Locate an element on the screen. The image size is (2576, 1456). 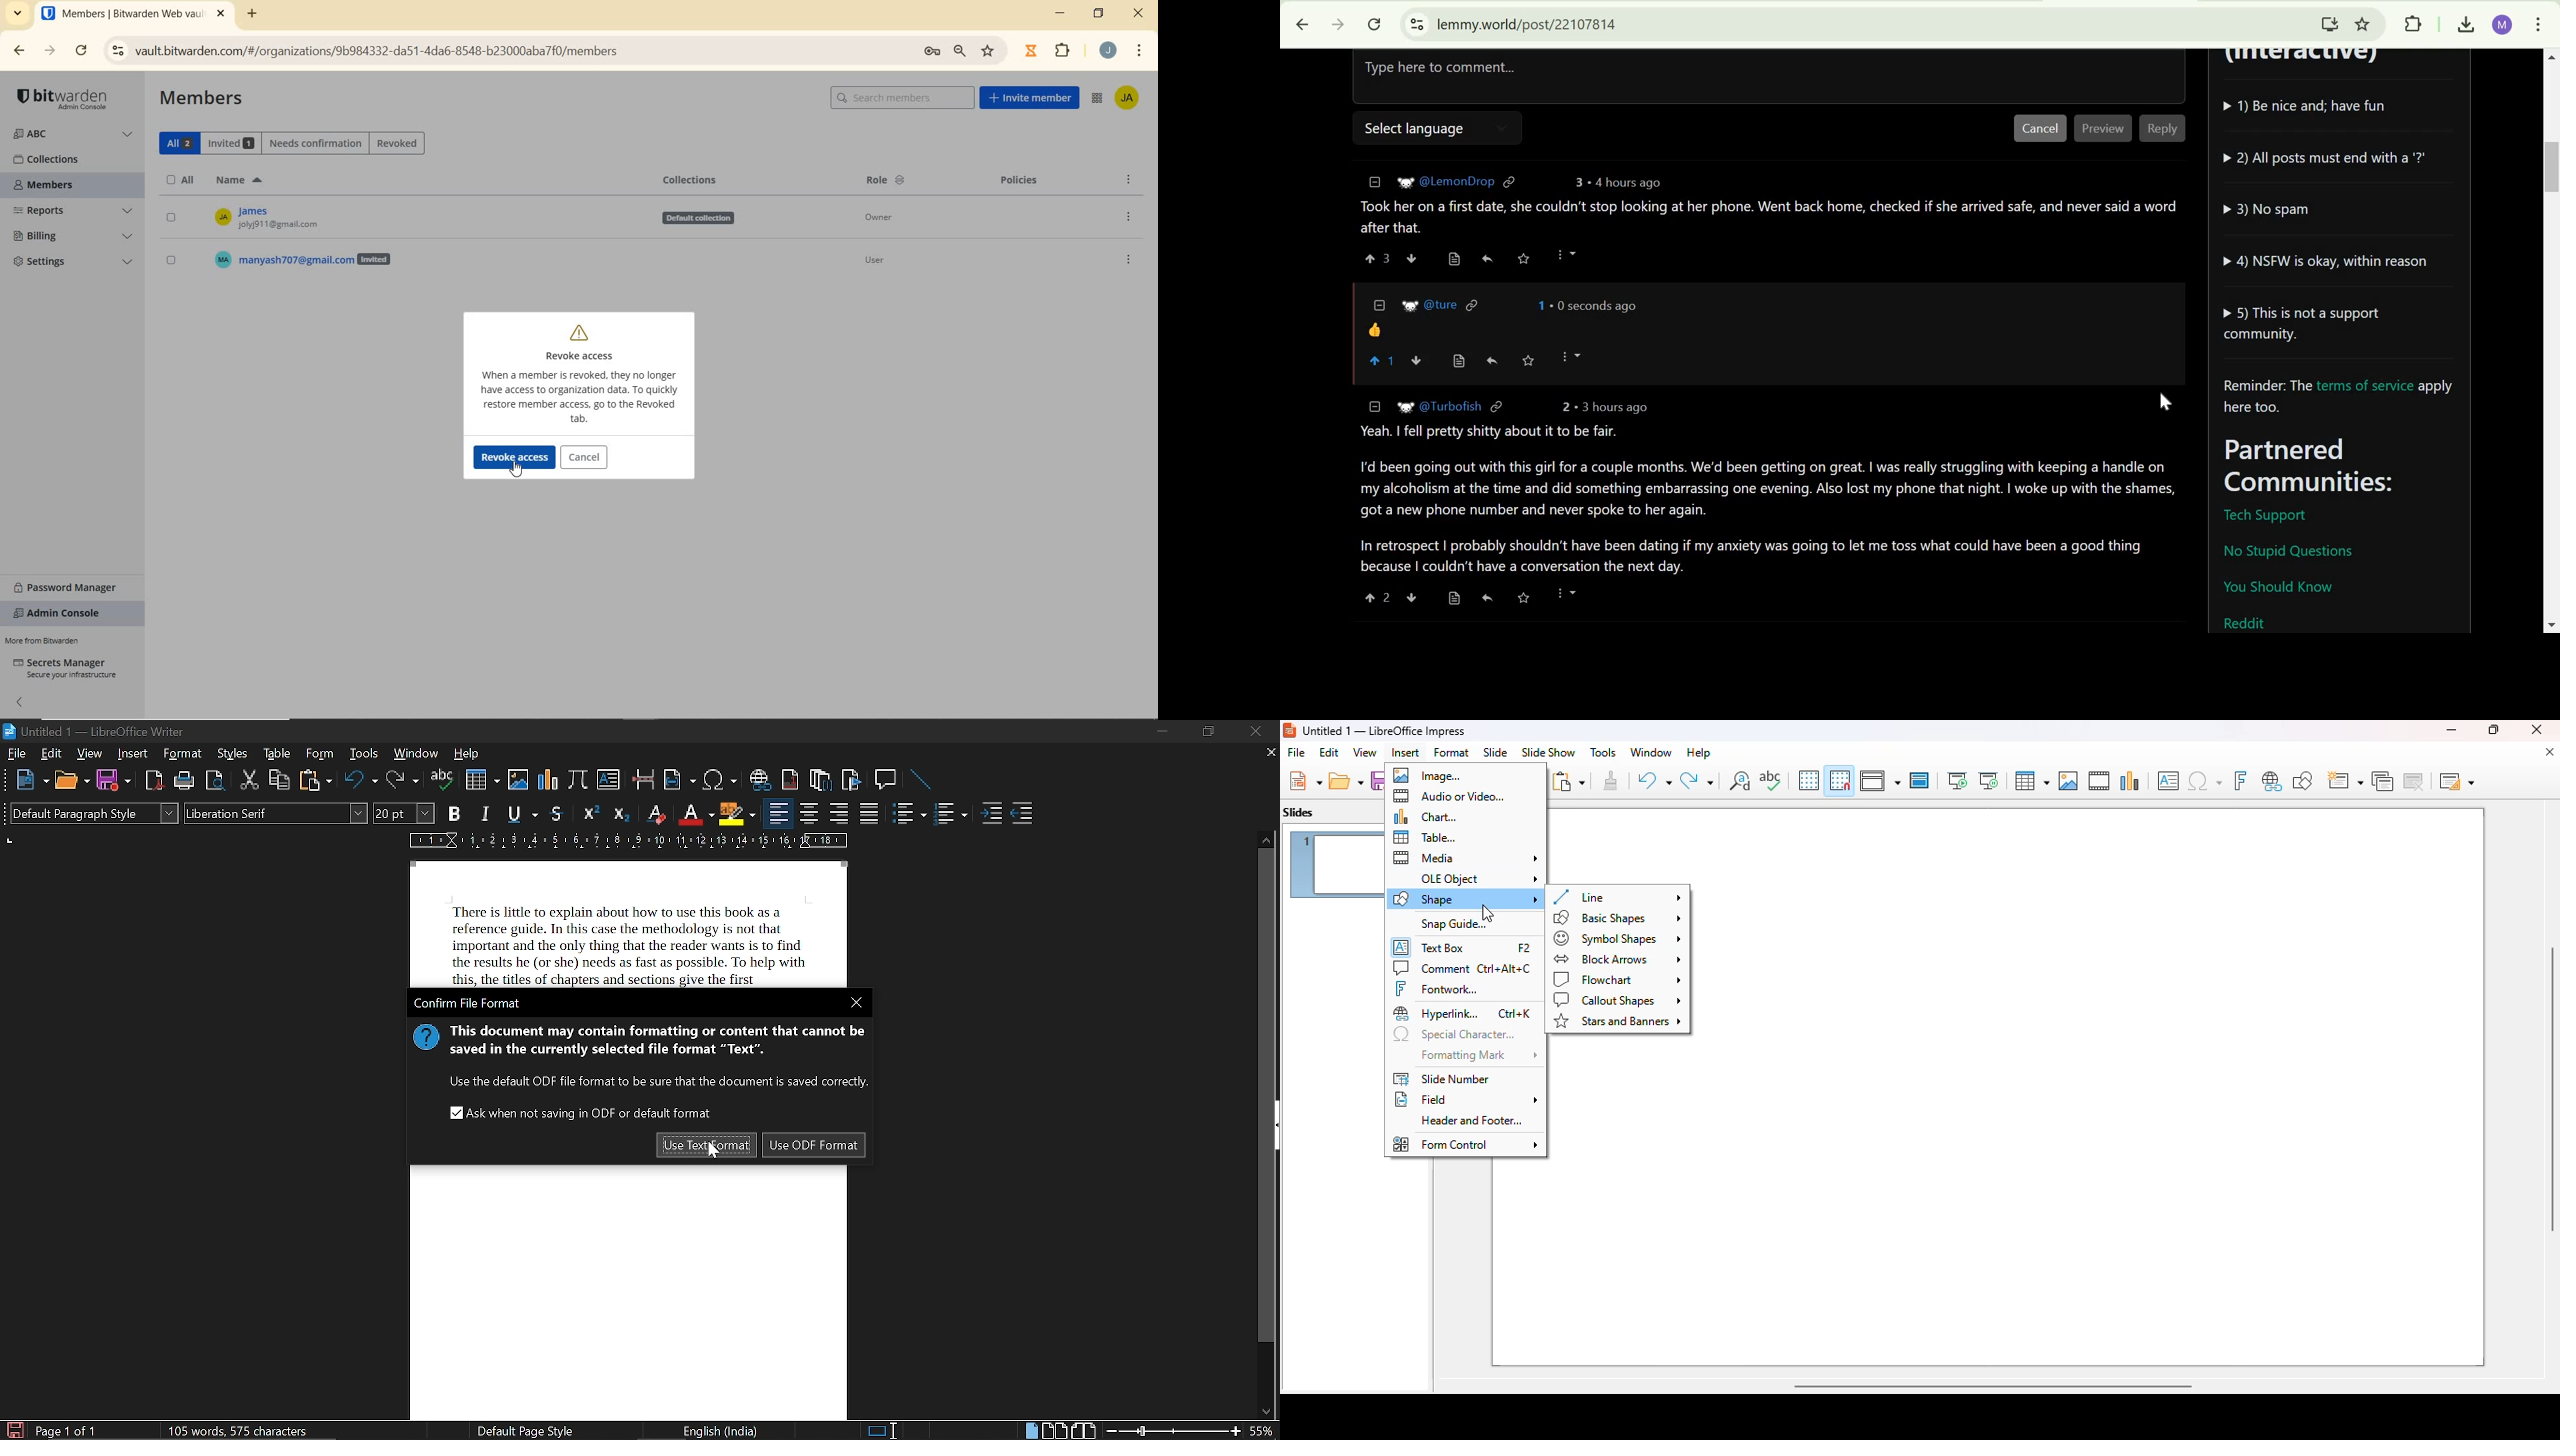
underline is located at coordinates (522, 813).